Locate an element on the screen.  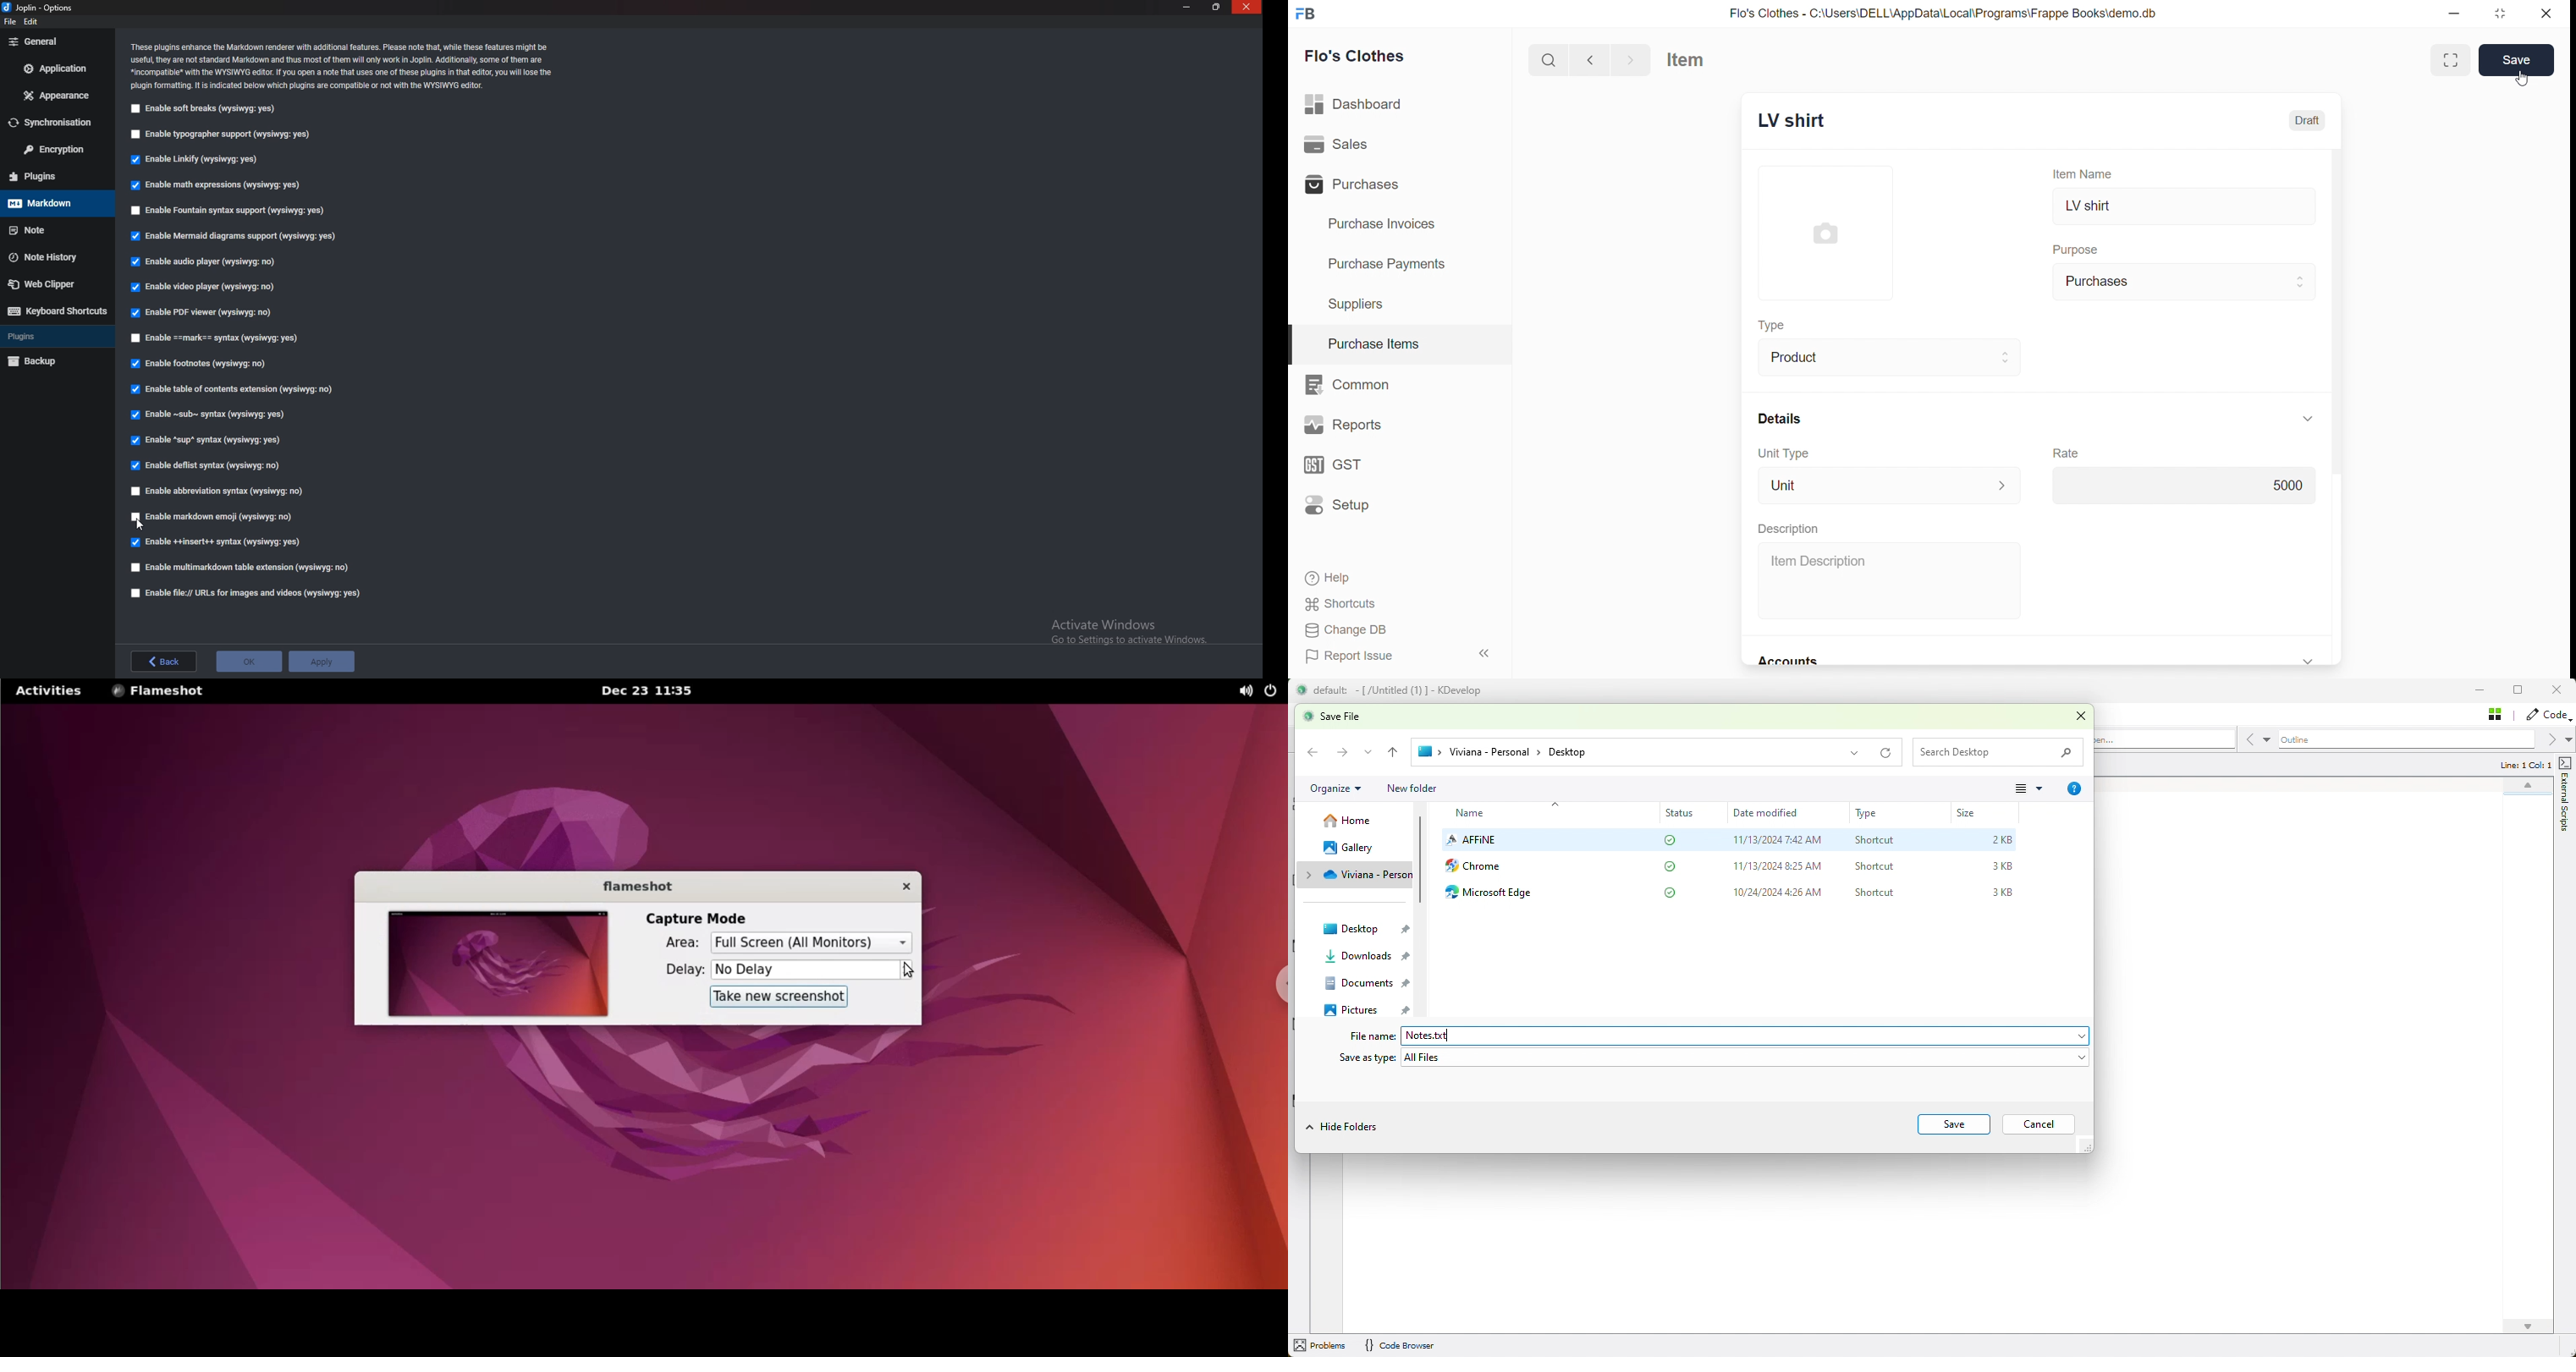
 Enable deflist syntax is located at coordinates (208, 466).